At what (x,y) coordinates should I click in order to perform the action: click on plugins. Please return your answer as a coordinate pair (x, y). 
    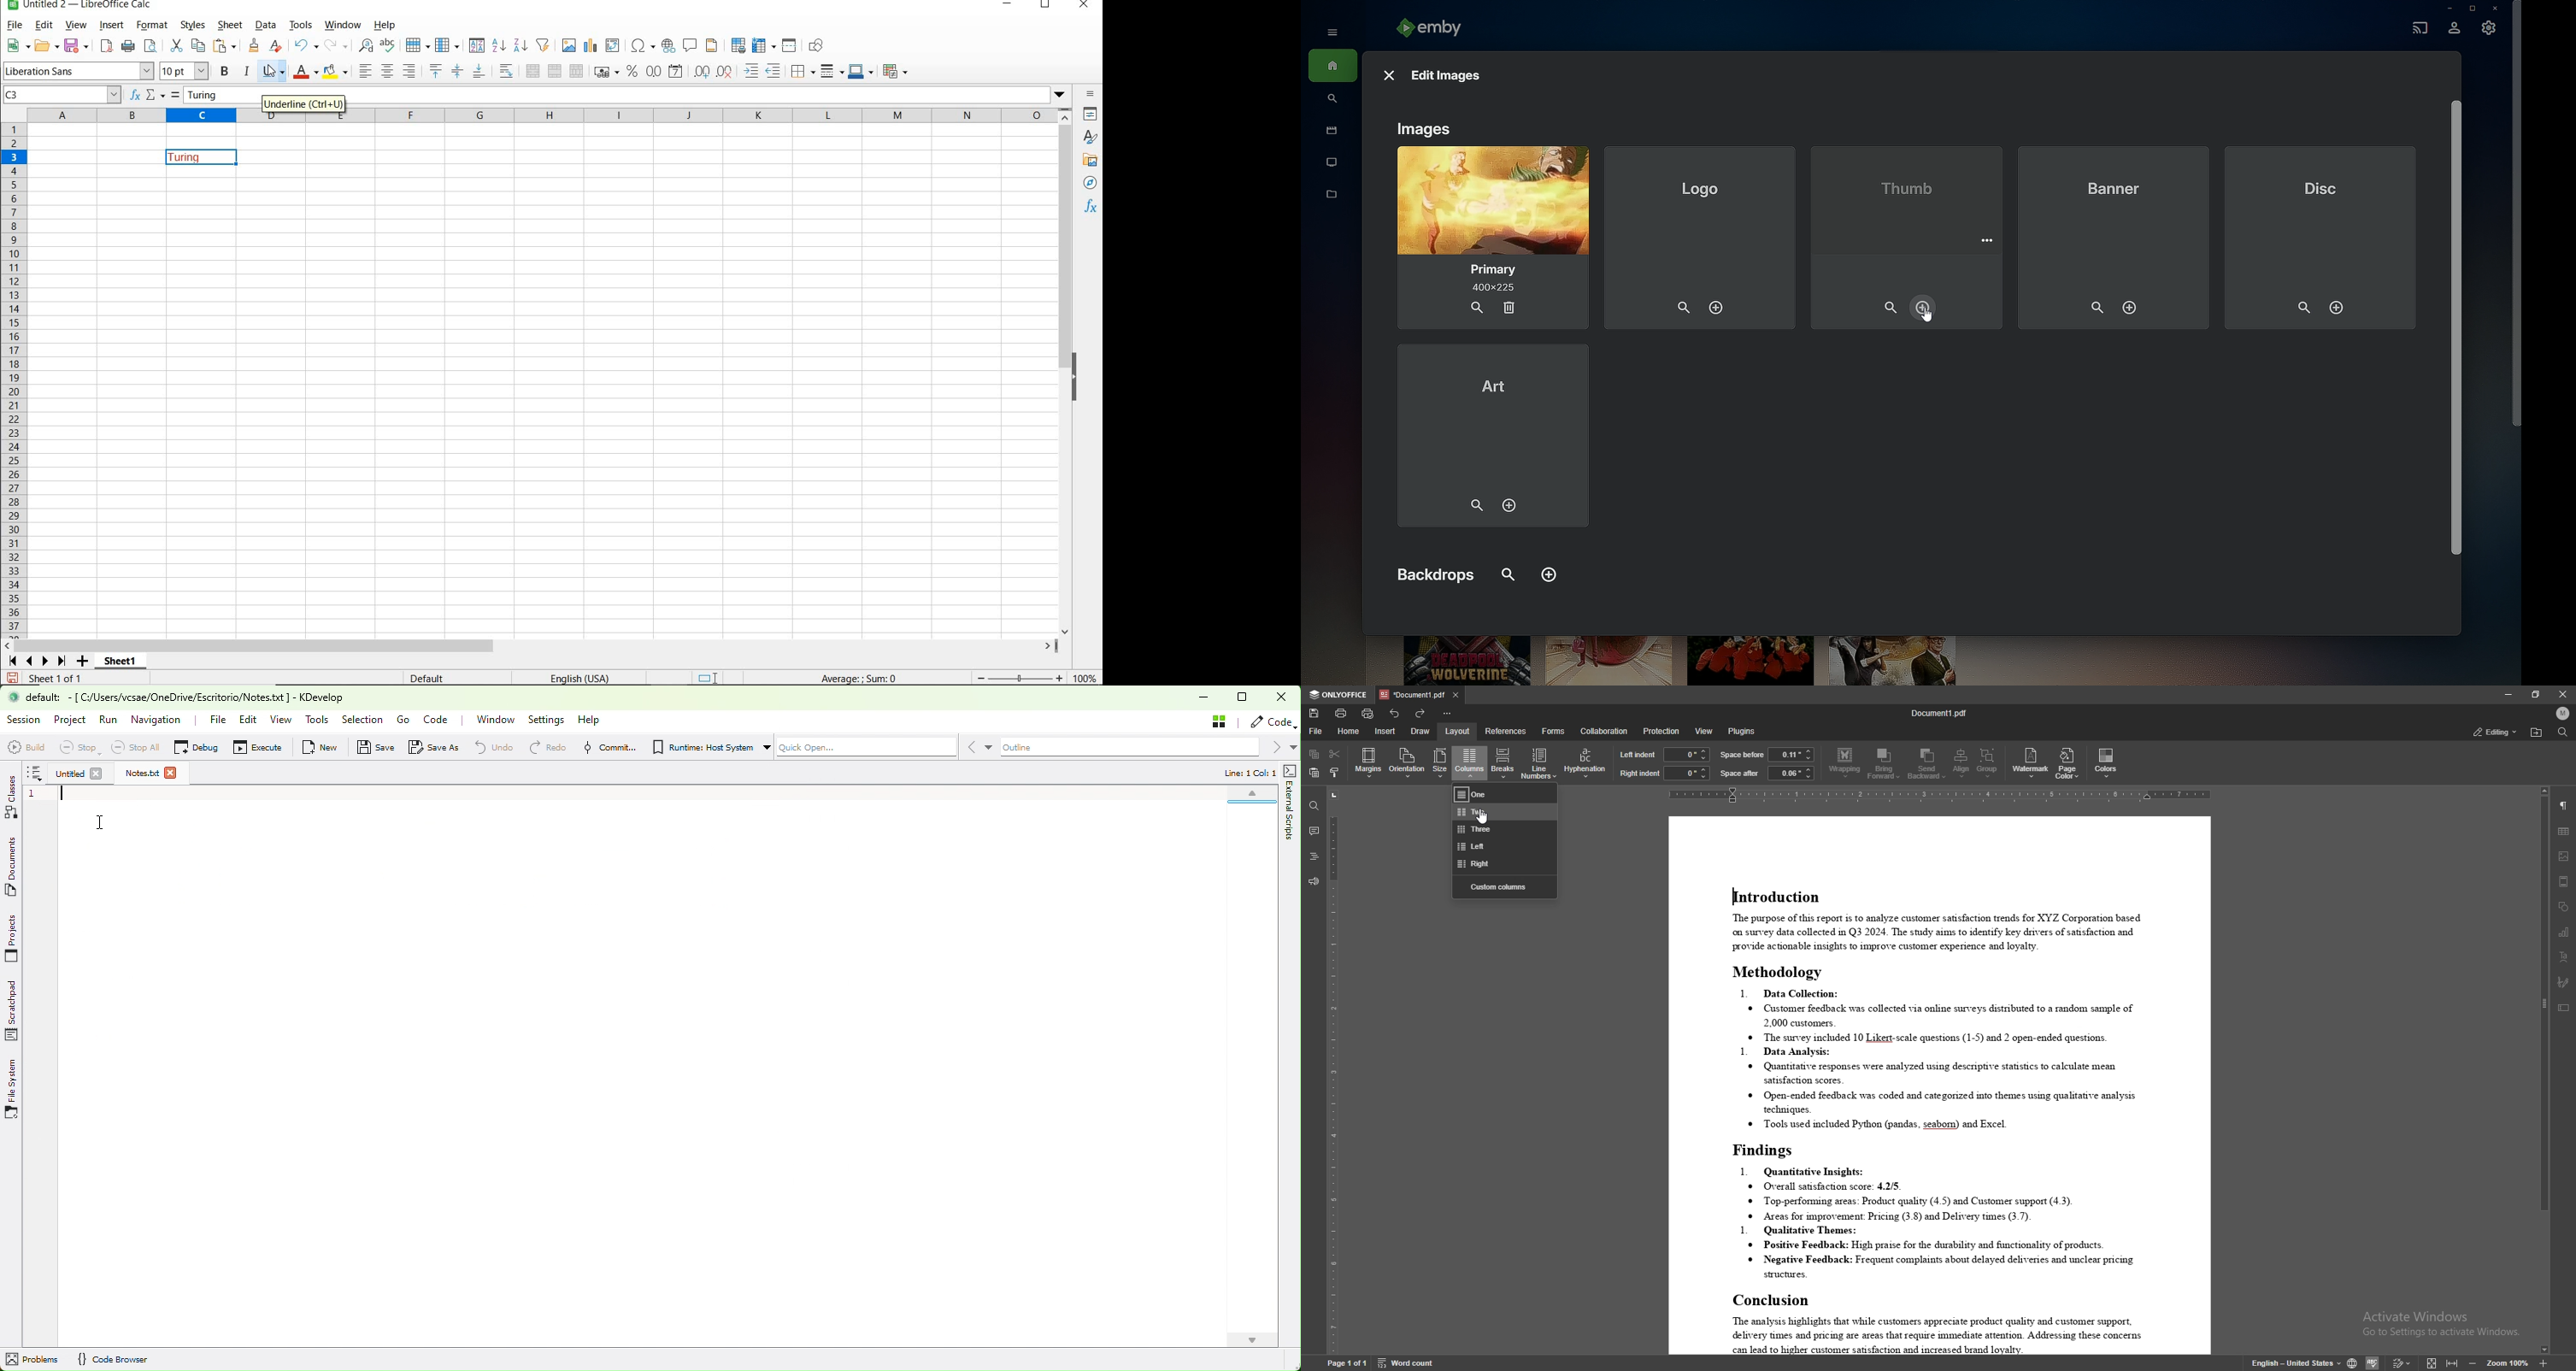
    Looking at the image, I should click on (1744, 731).